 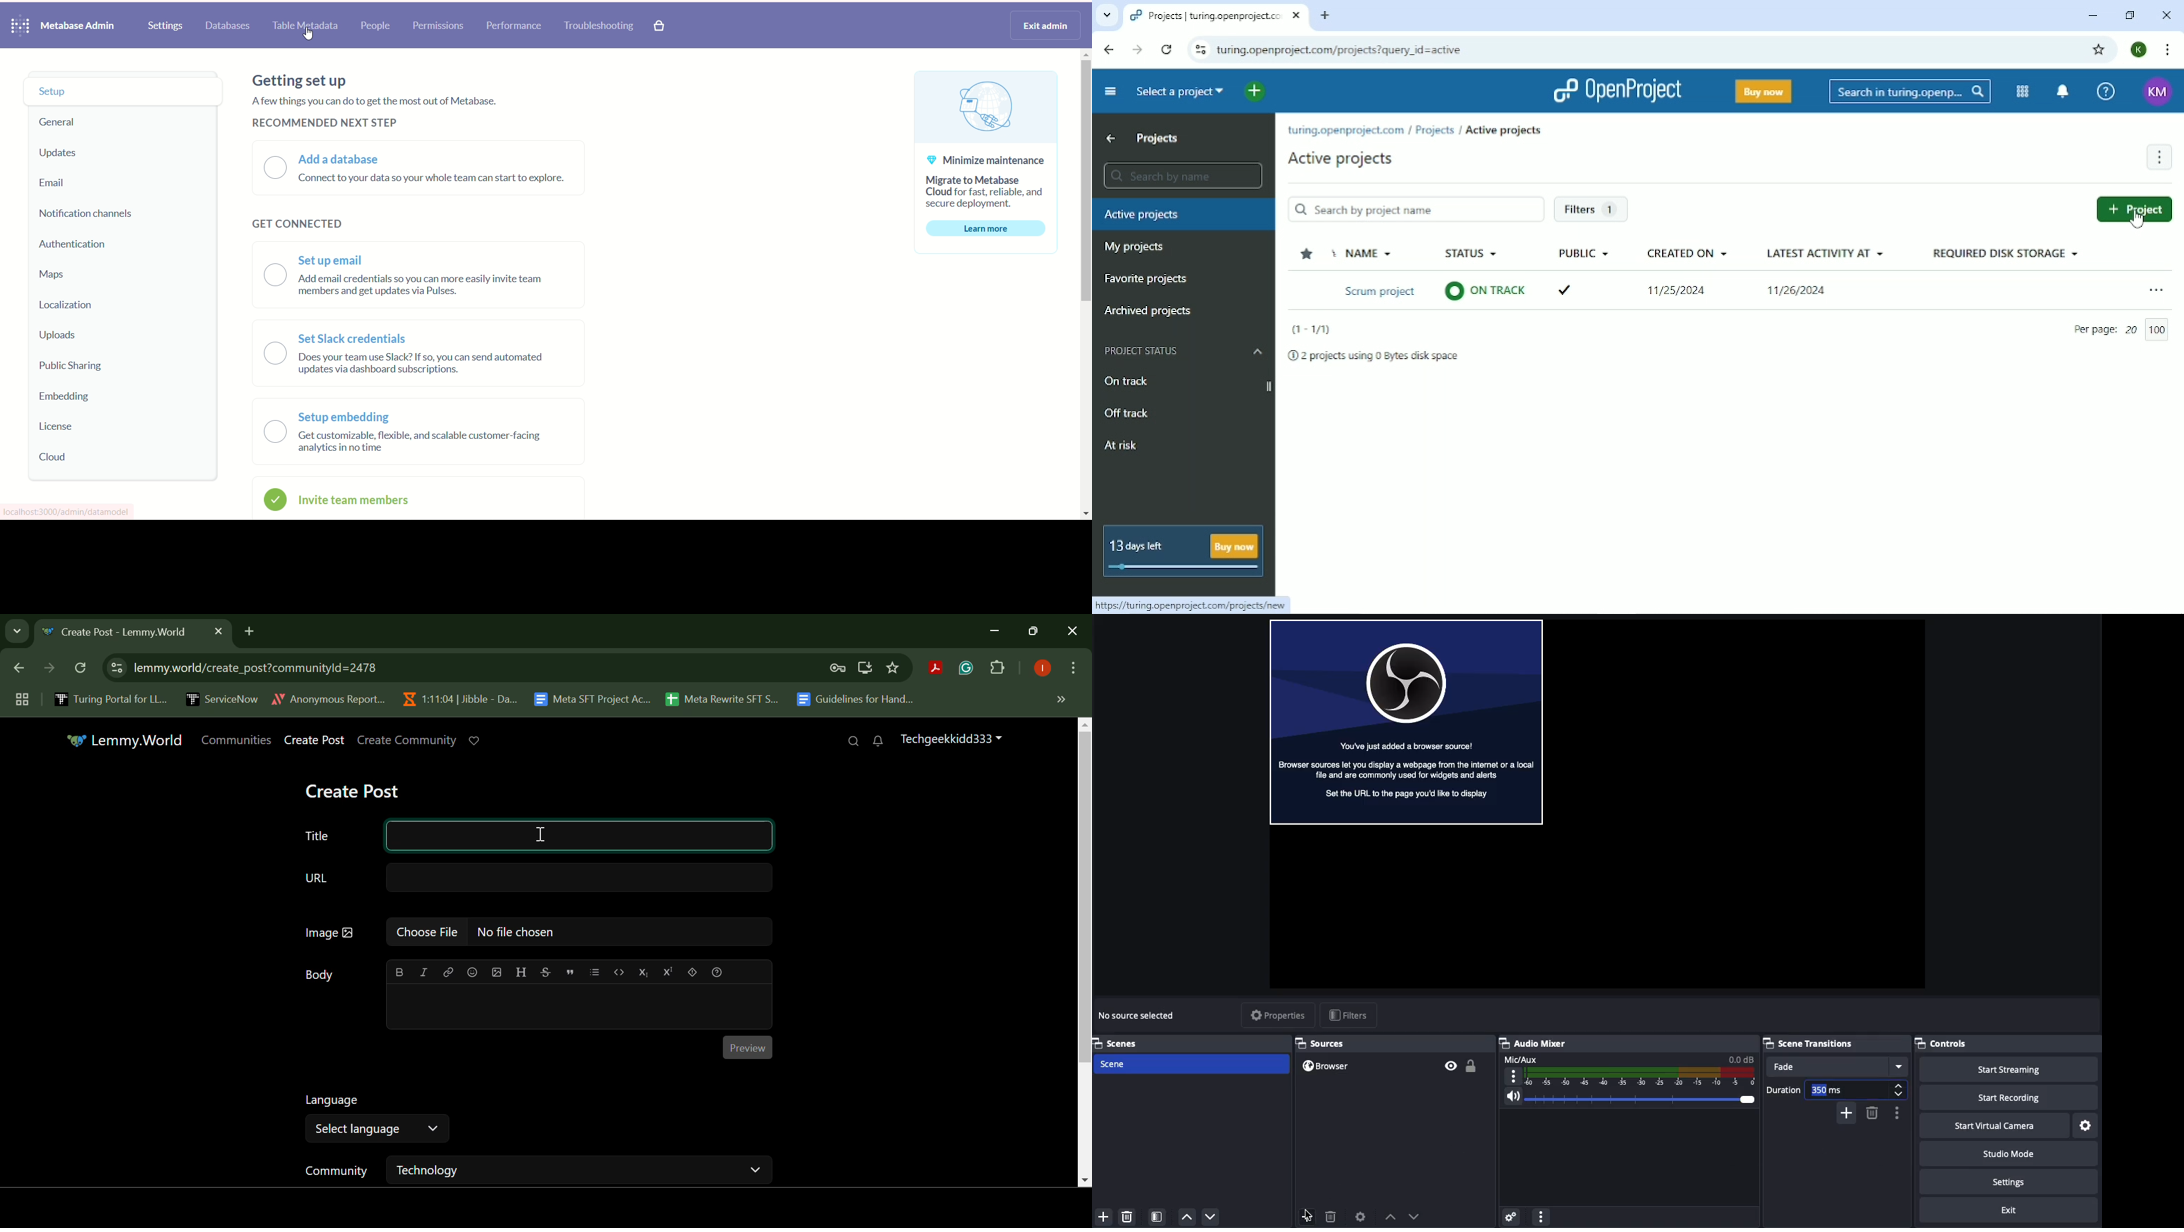 What do you see at coordinates (877, 741) in the screenshot?
I see `Notifications` at bounding box center [877, 741].